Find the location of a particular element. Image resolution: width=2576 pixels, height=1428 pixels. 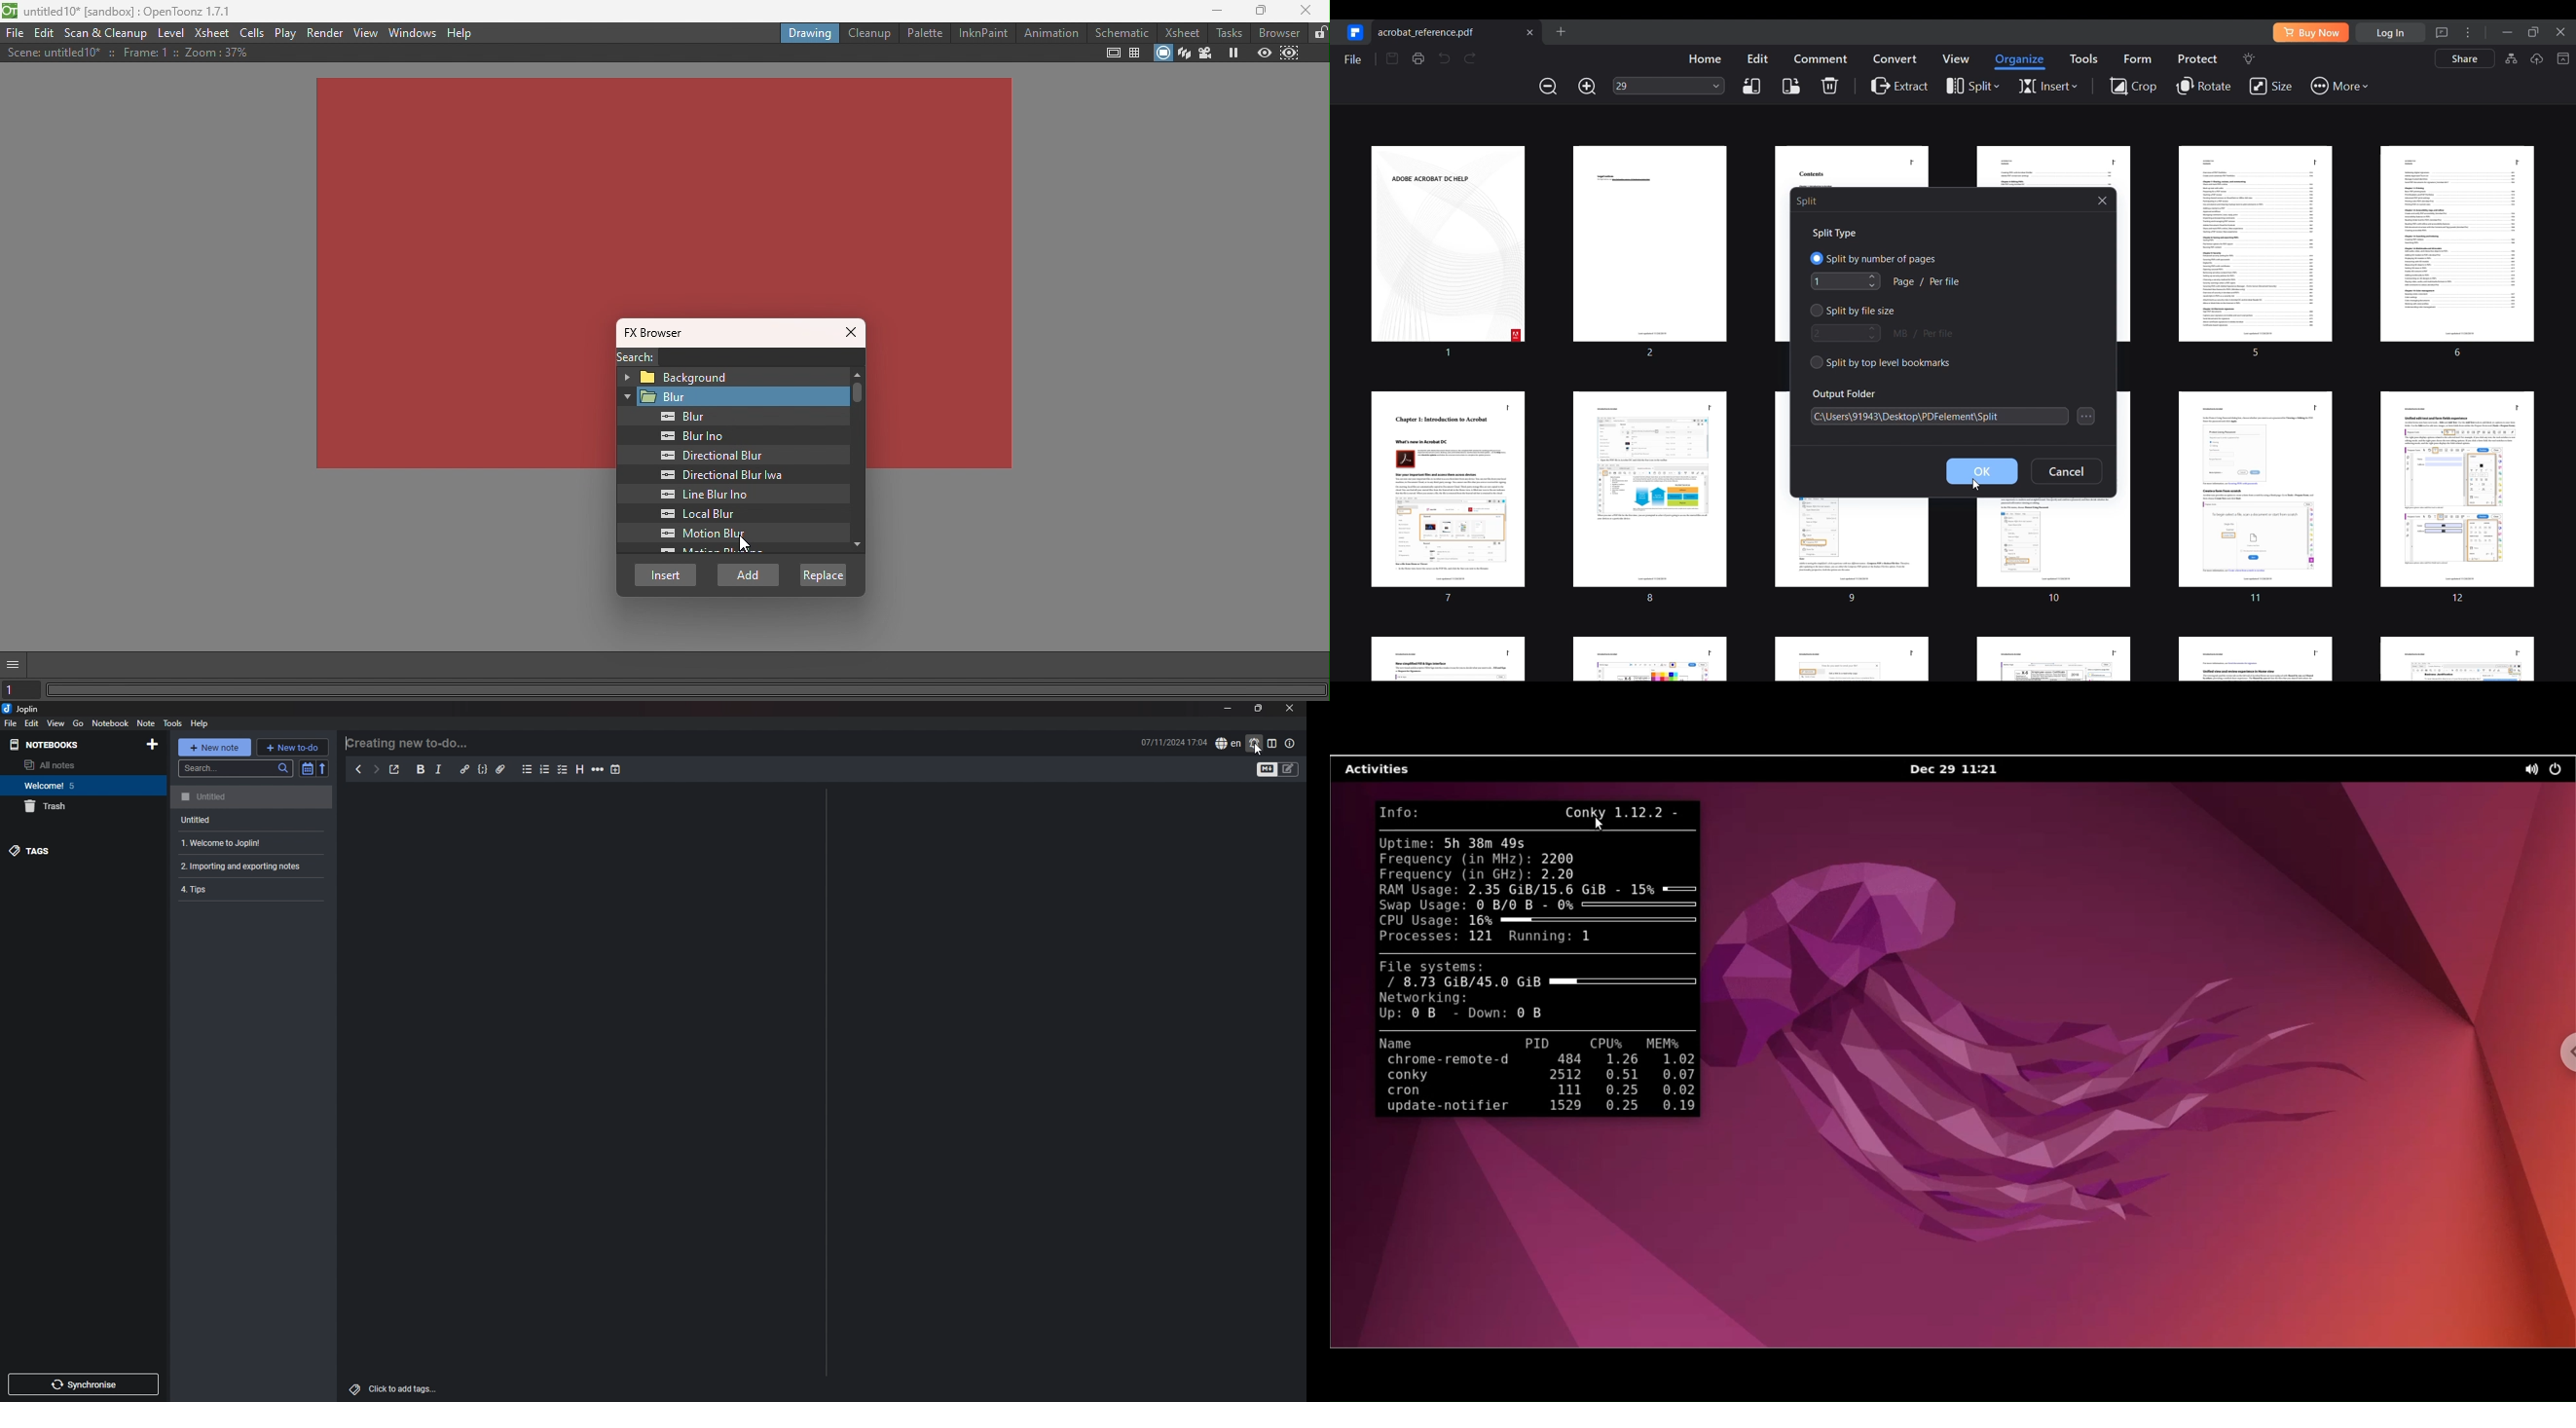

add time is located at coordinates (616, 769).